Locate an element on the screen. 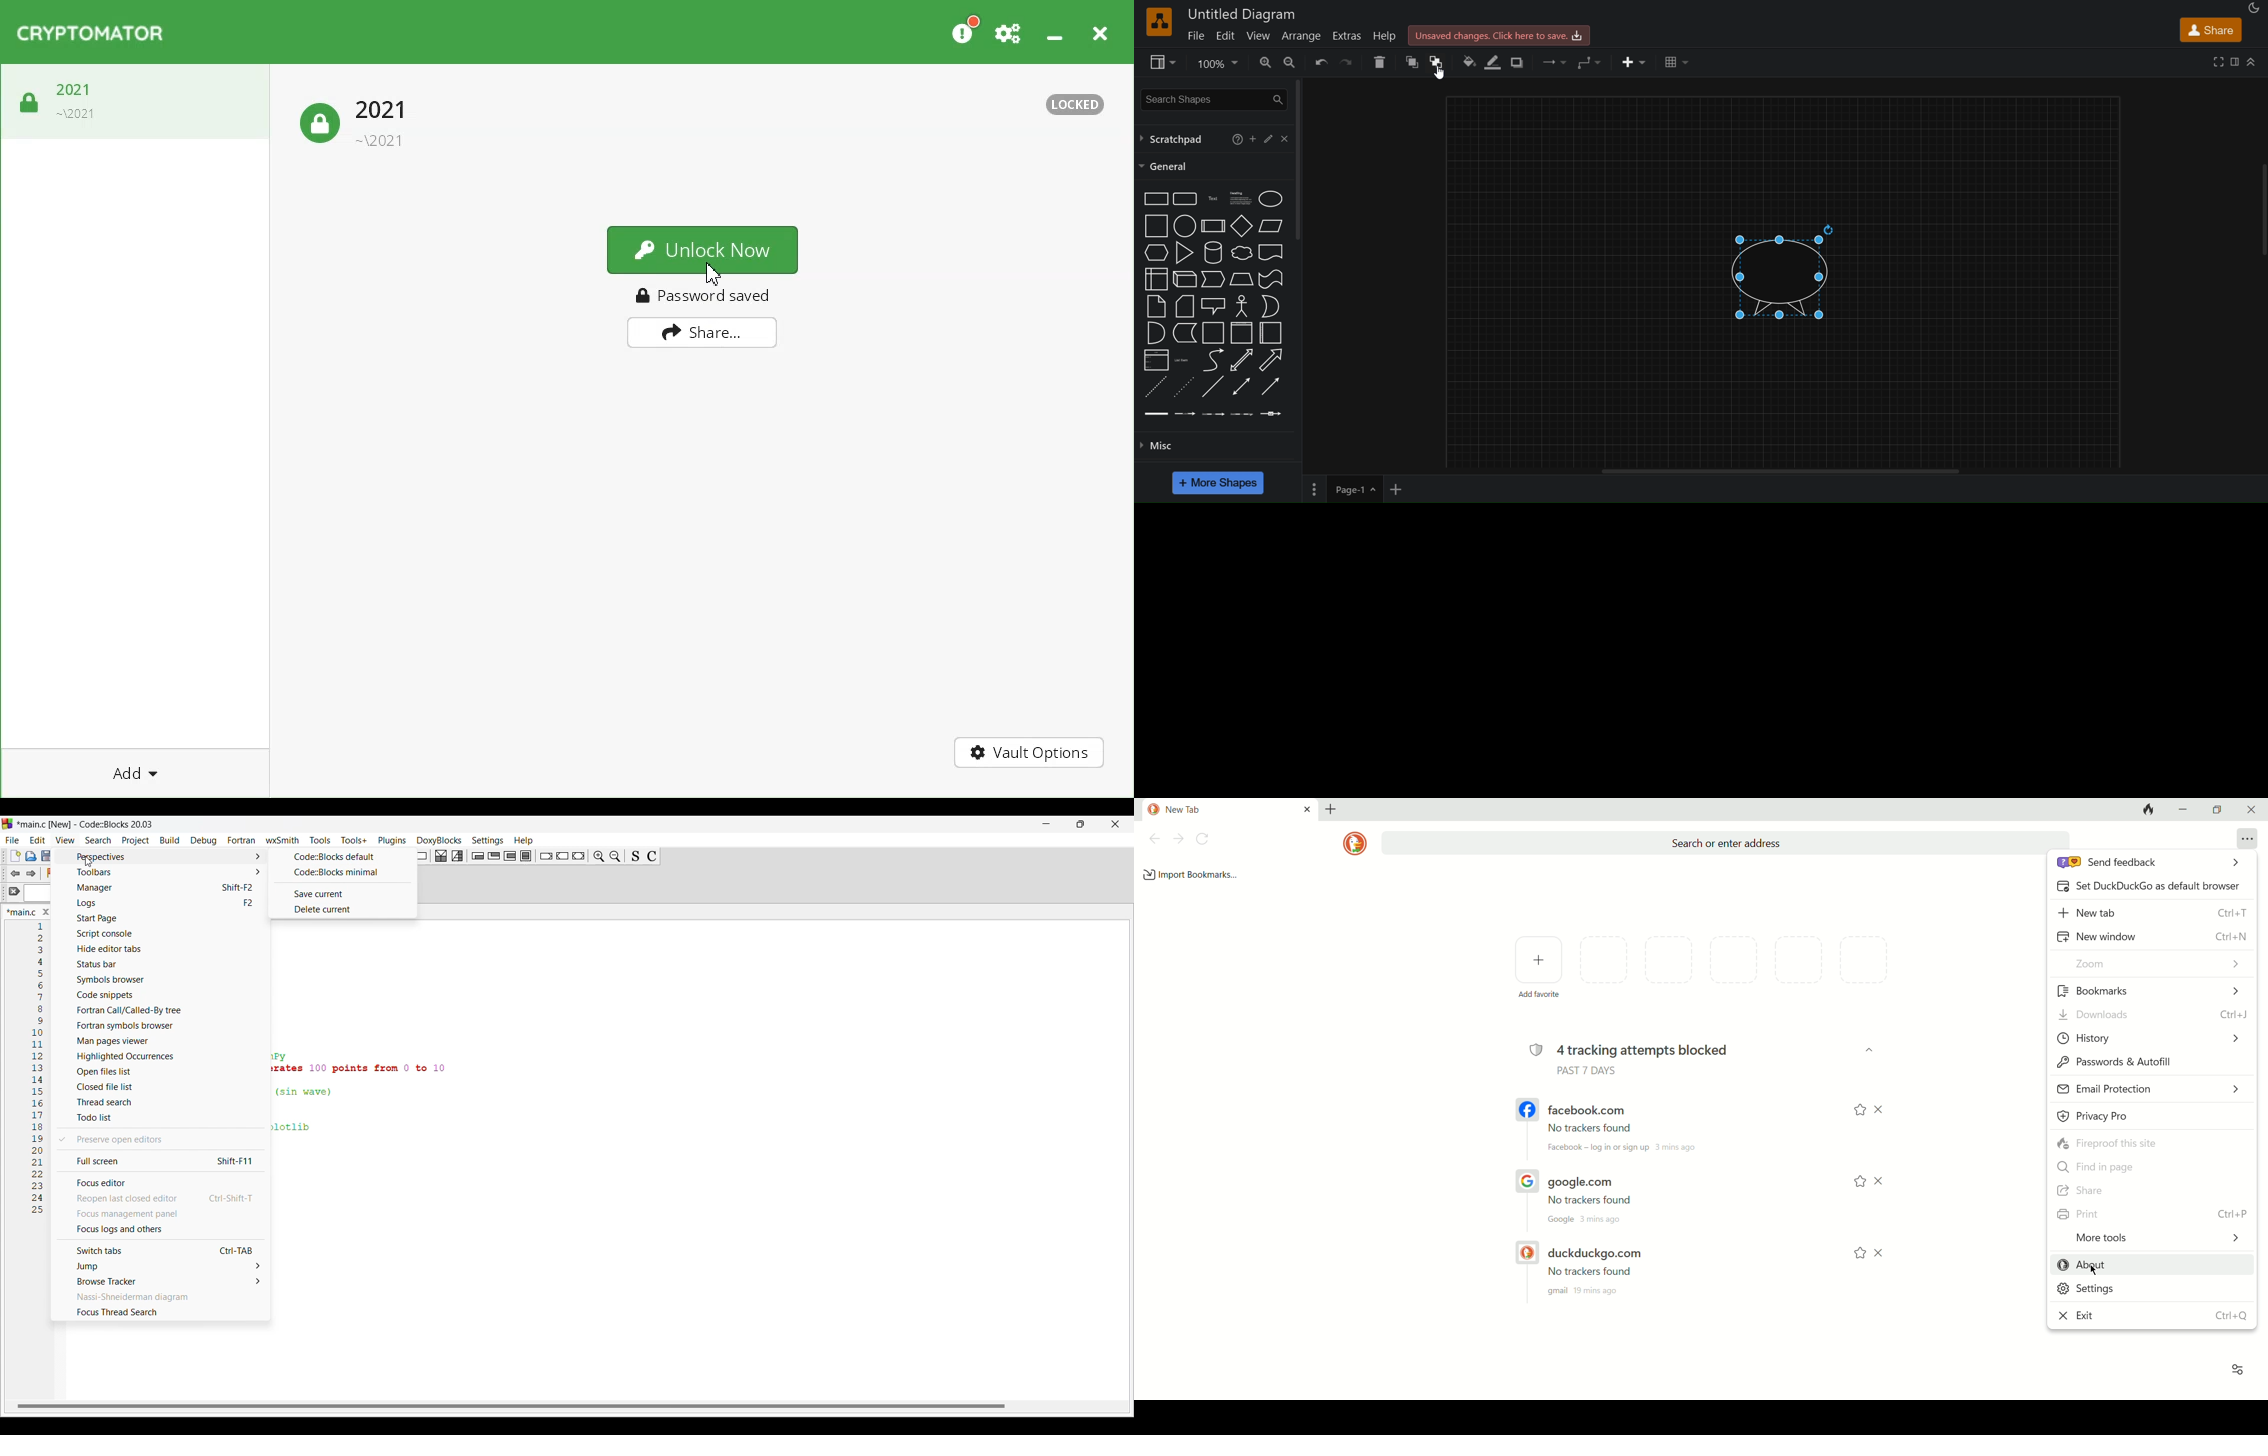  fullscreen is located at coordinates (2219, 62).